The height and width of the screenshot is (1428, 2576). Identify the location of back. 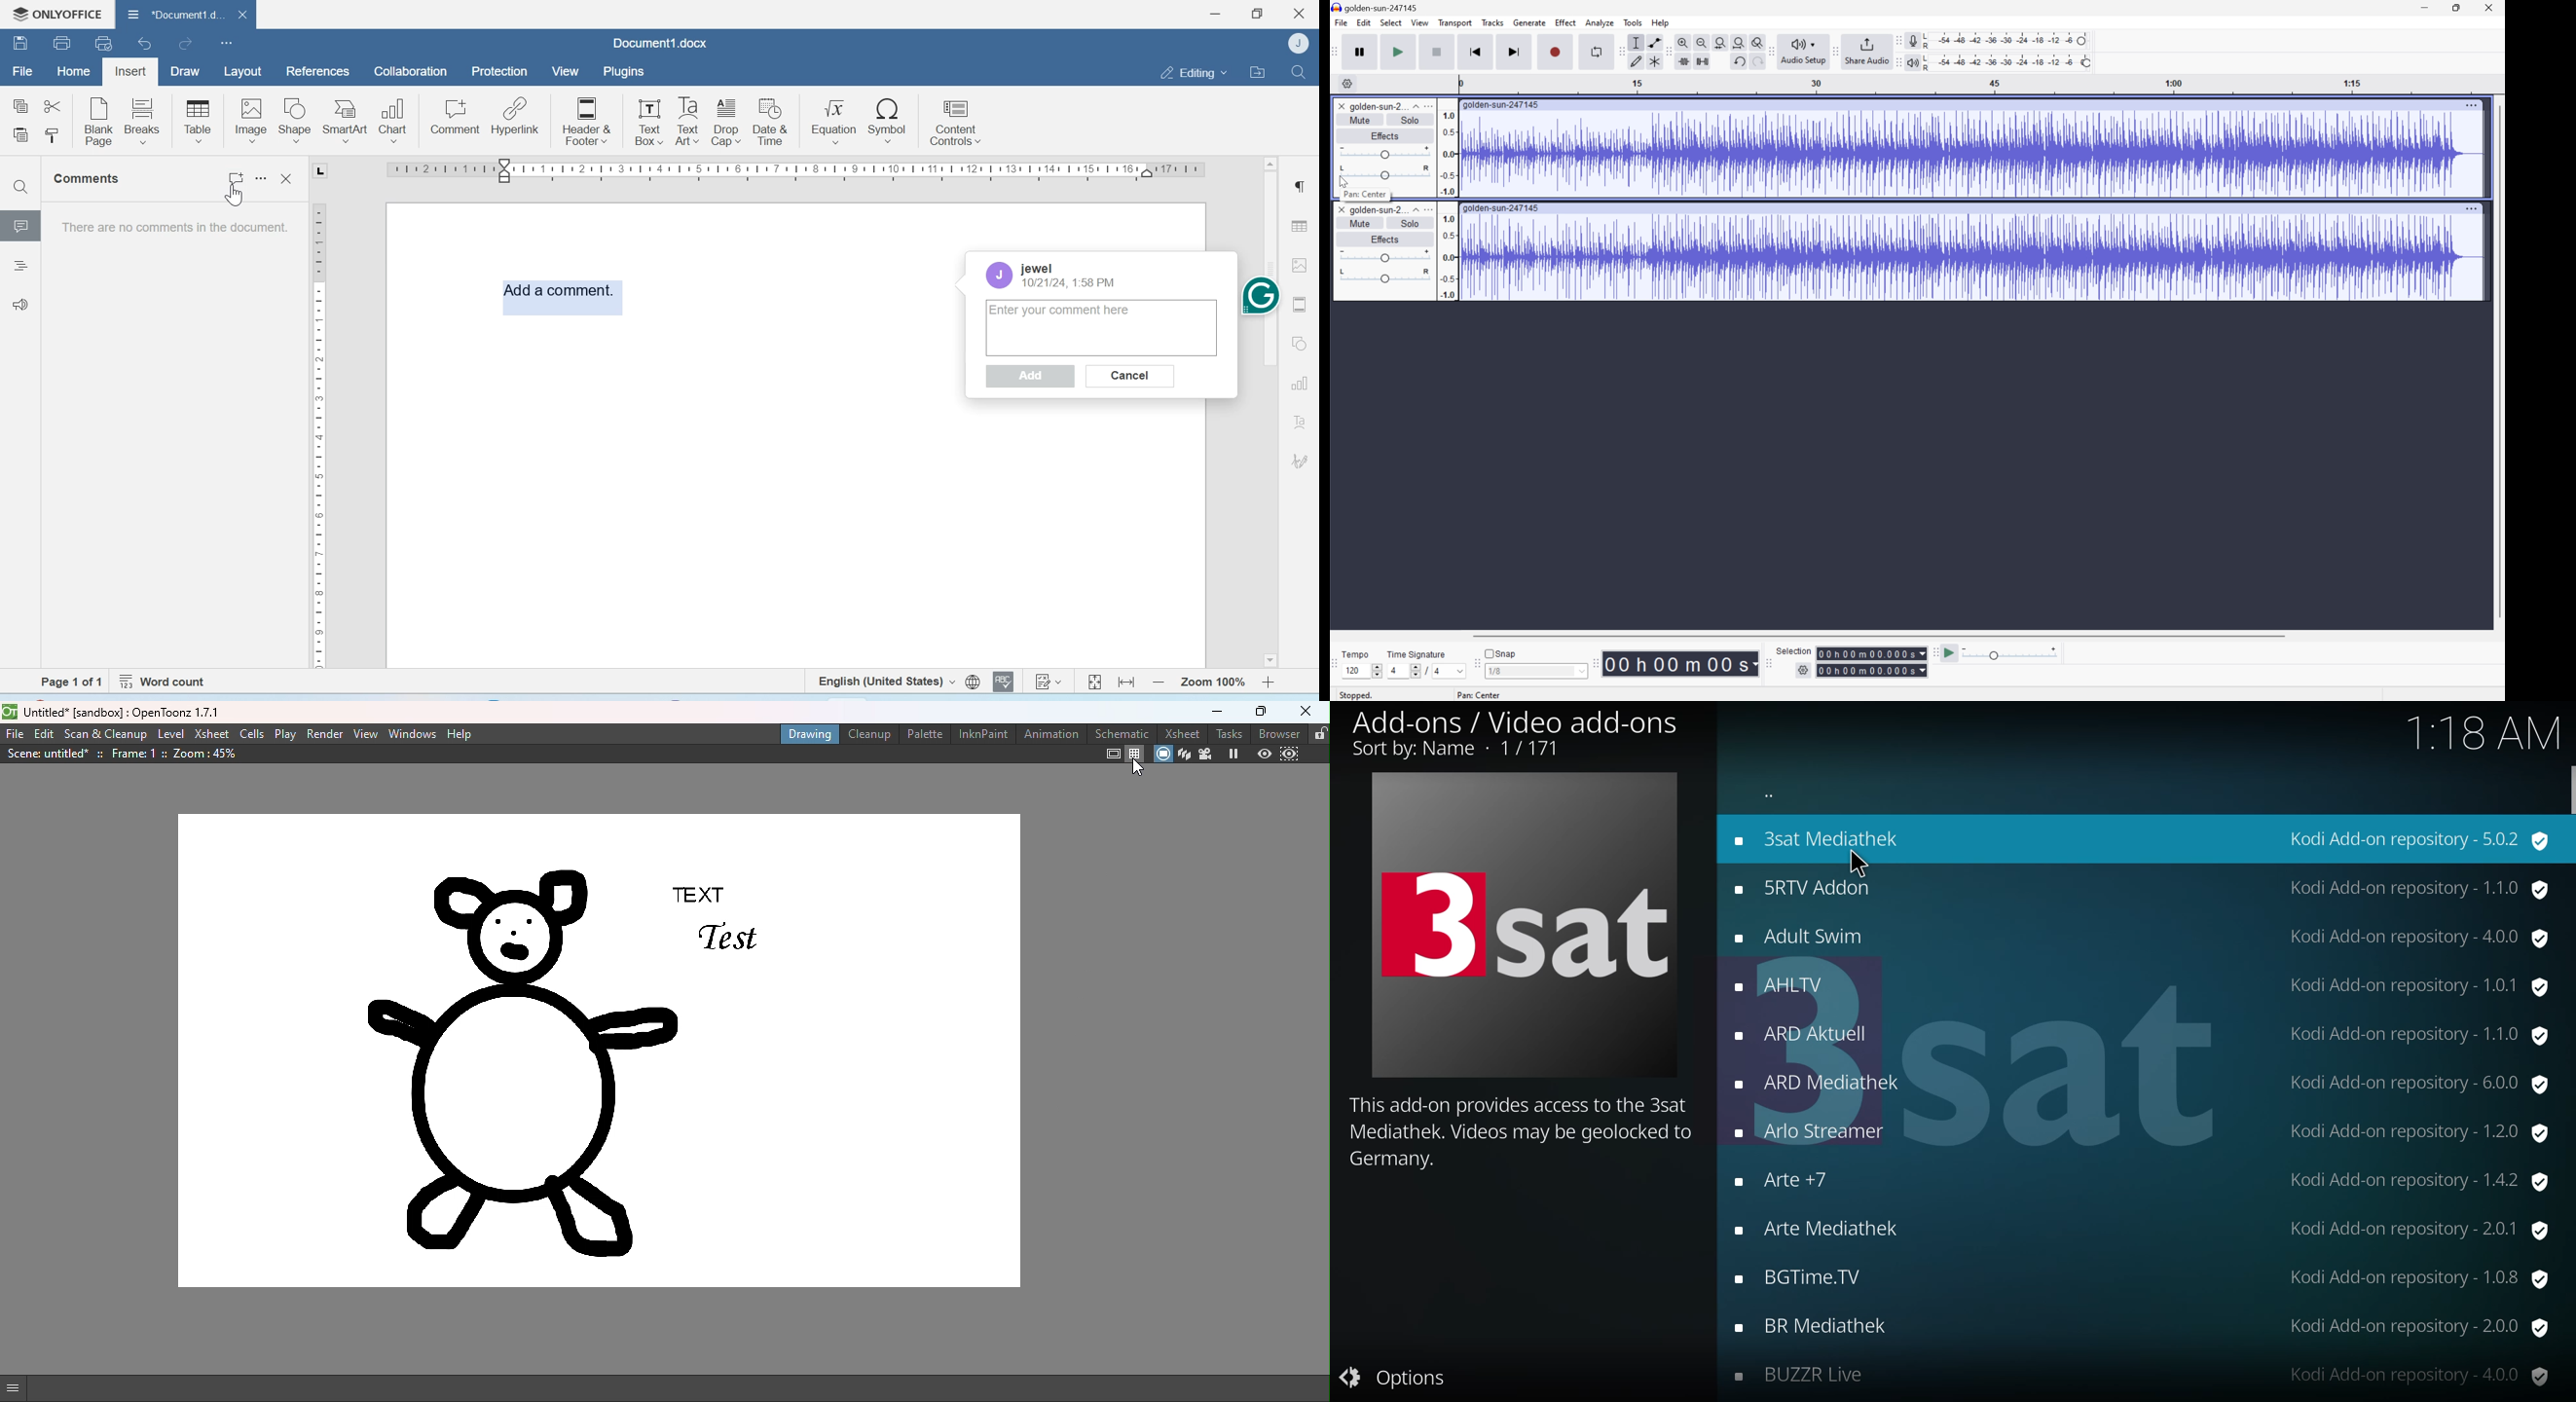
(1774, 796).